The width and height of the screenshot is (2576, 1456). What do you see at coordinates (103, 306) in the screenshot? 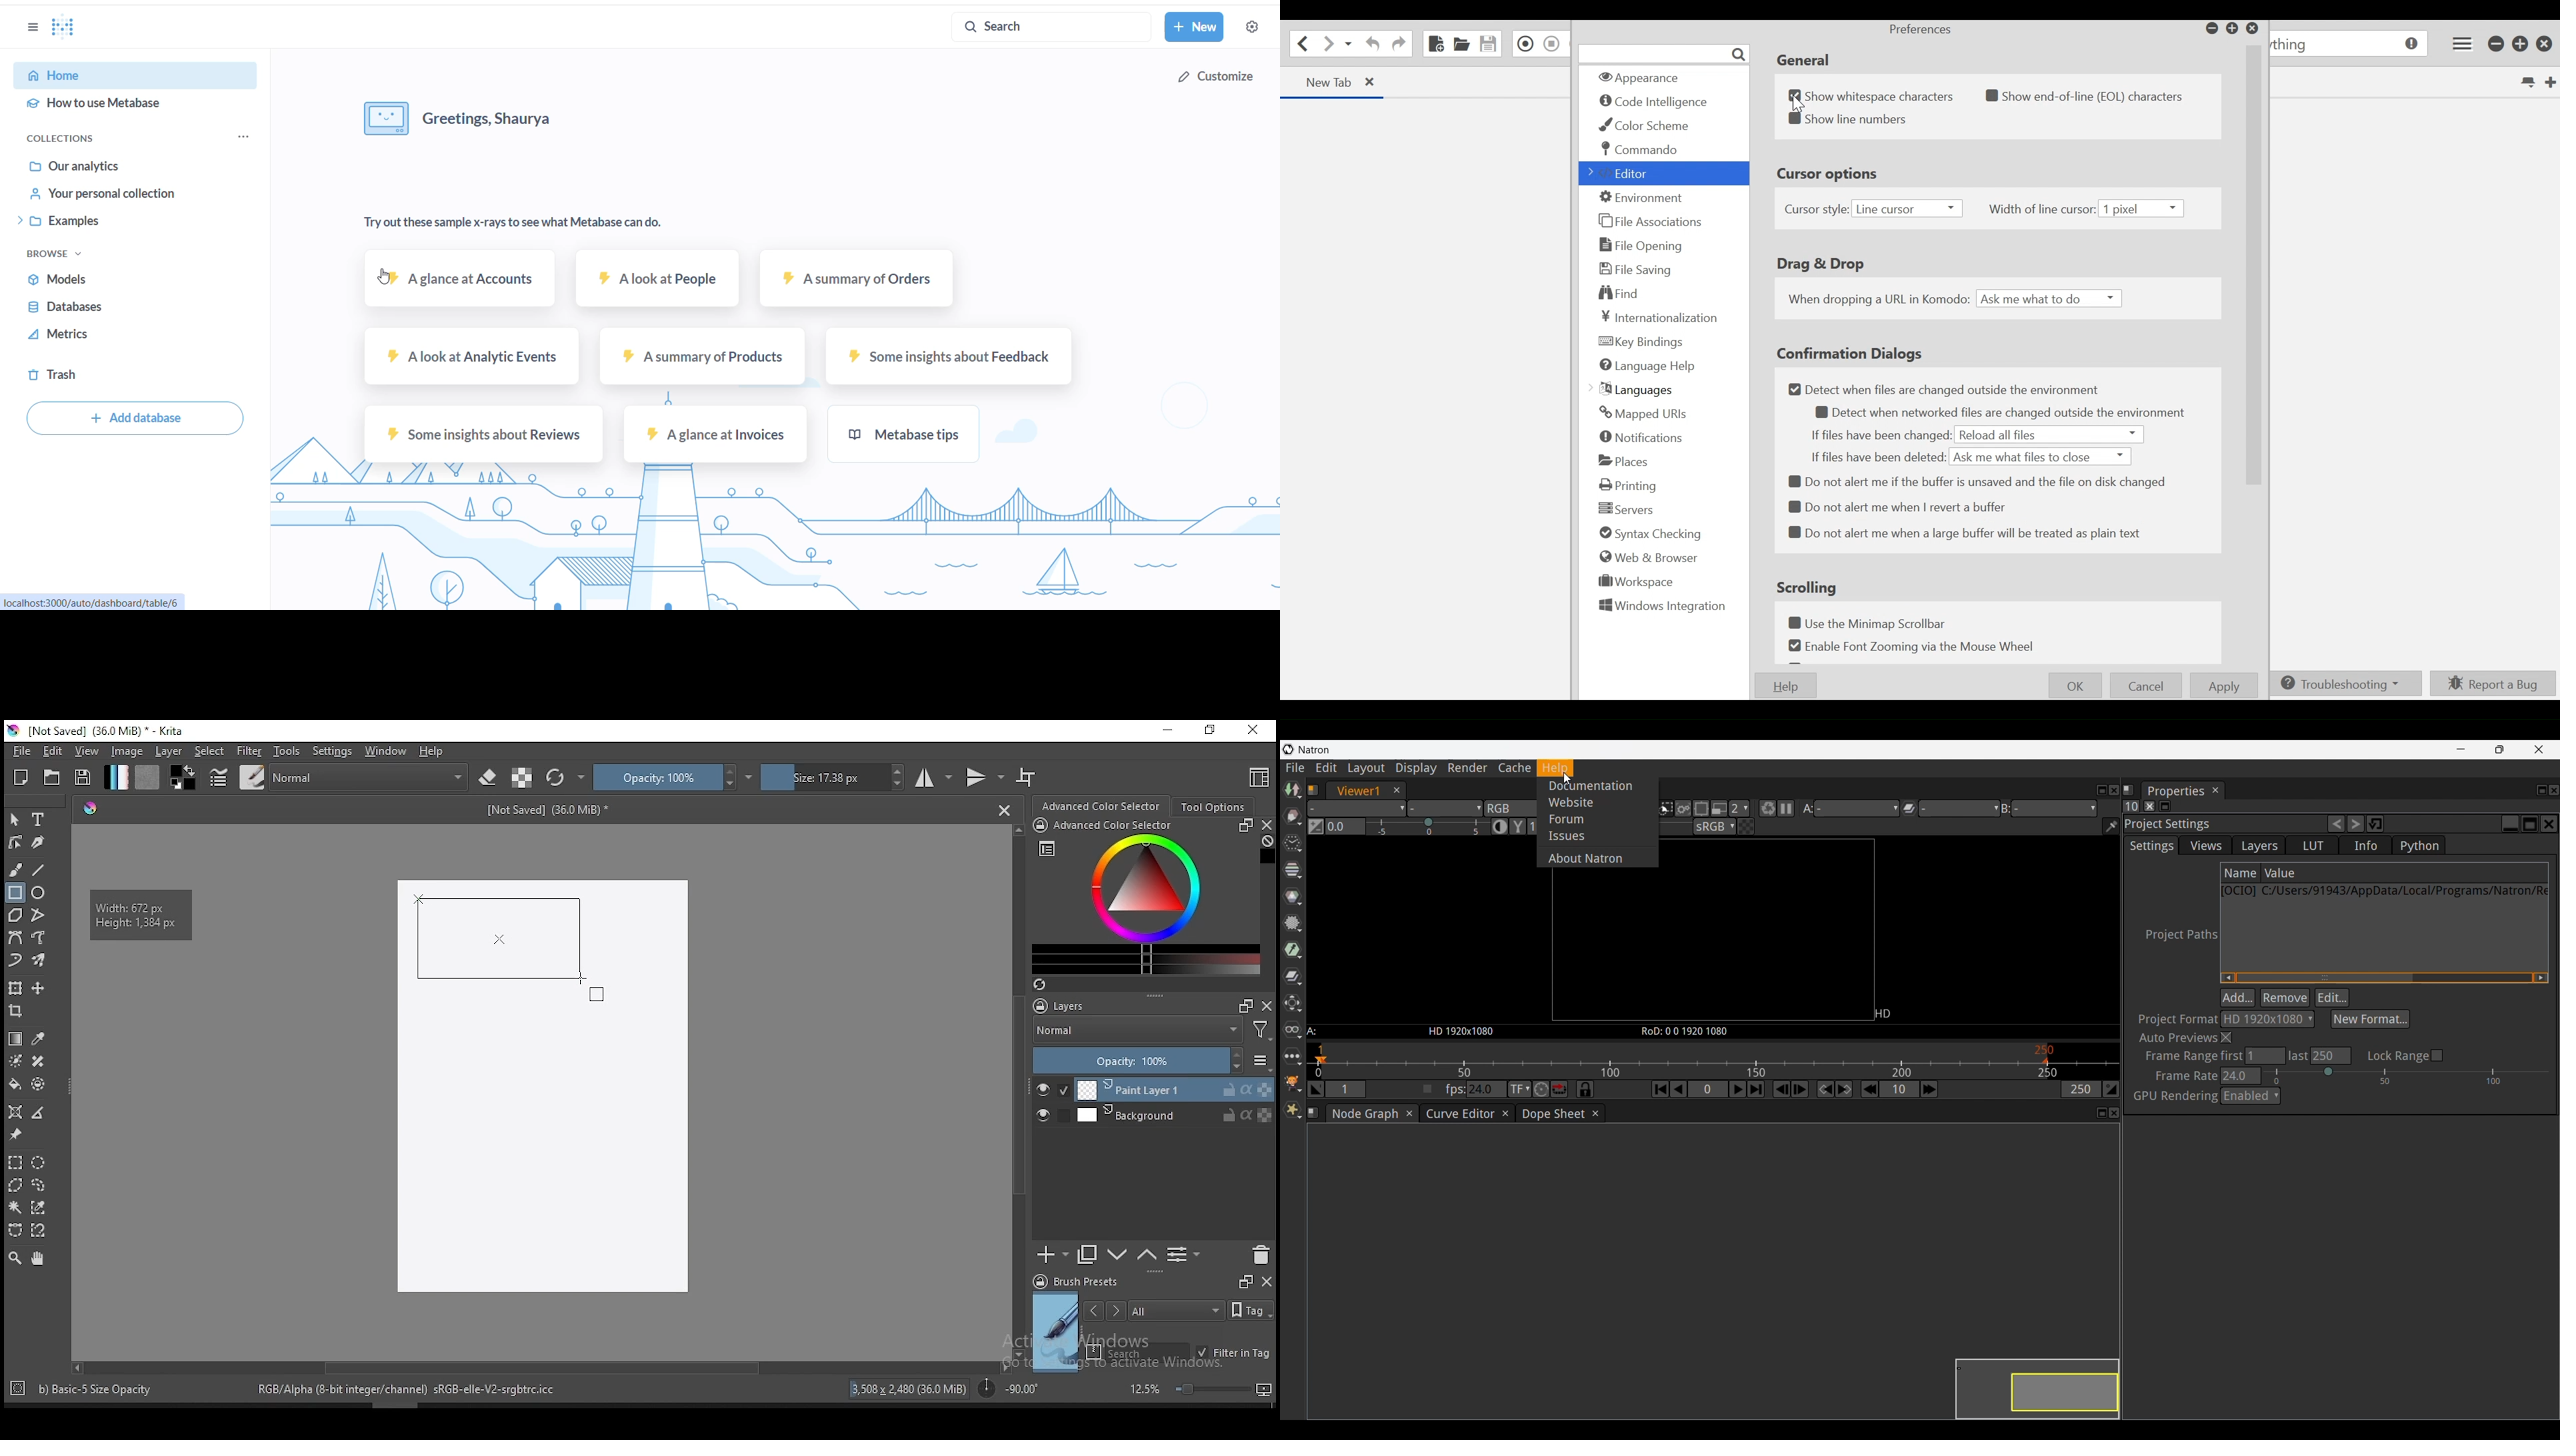
I see `databases` at bounding box center [103, 306].